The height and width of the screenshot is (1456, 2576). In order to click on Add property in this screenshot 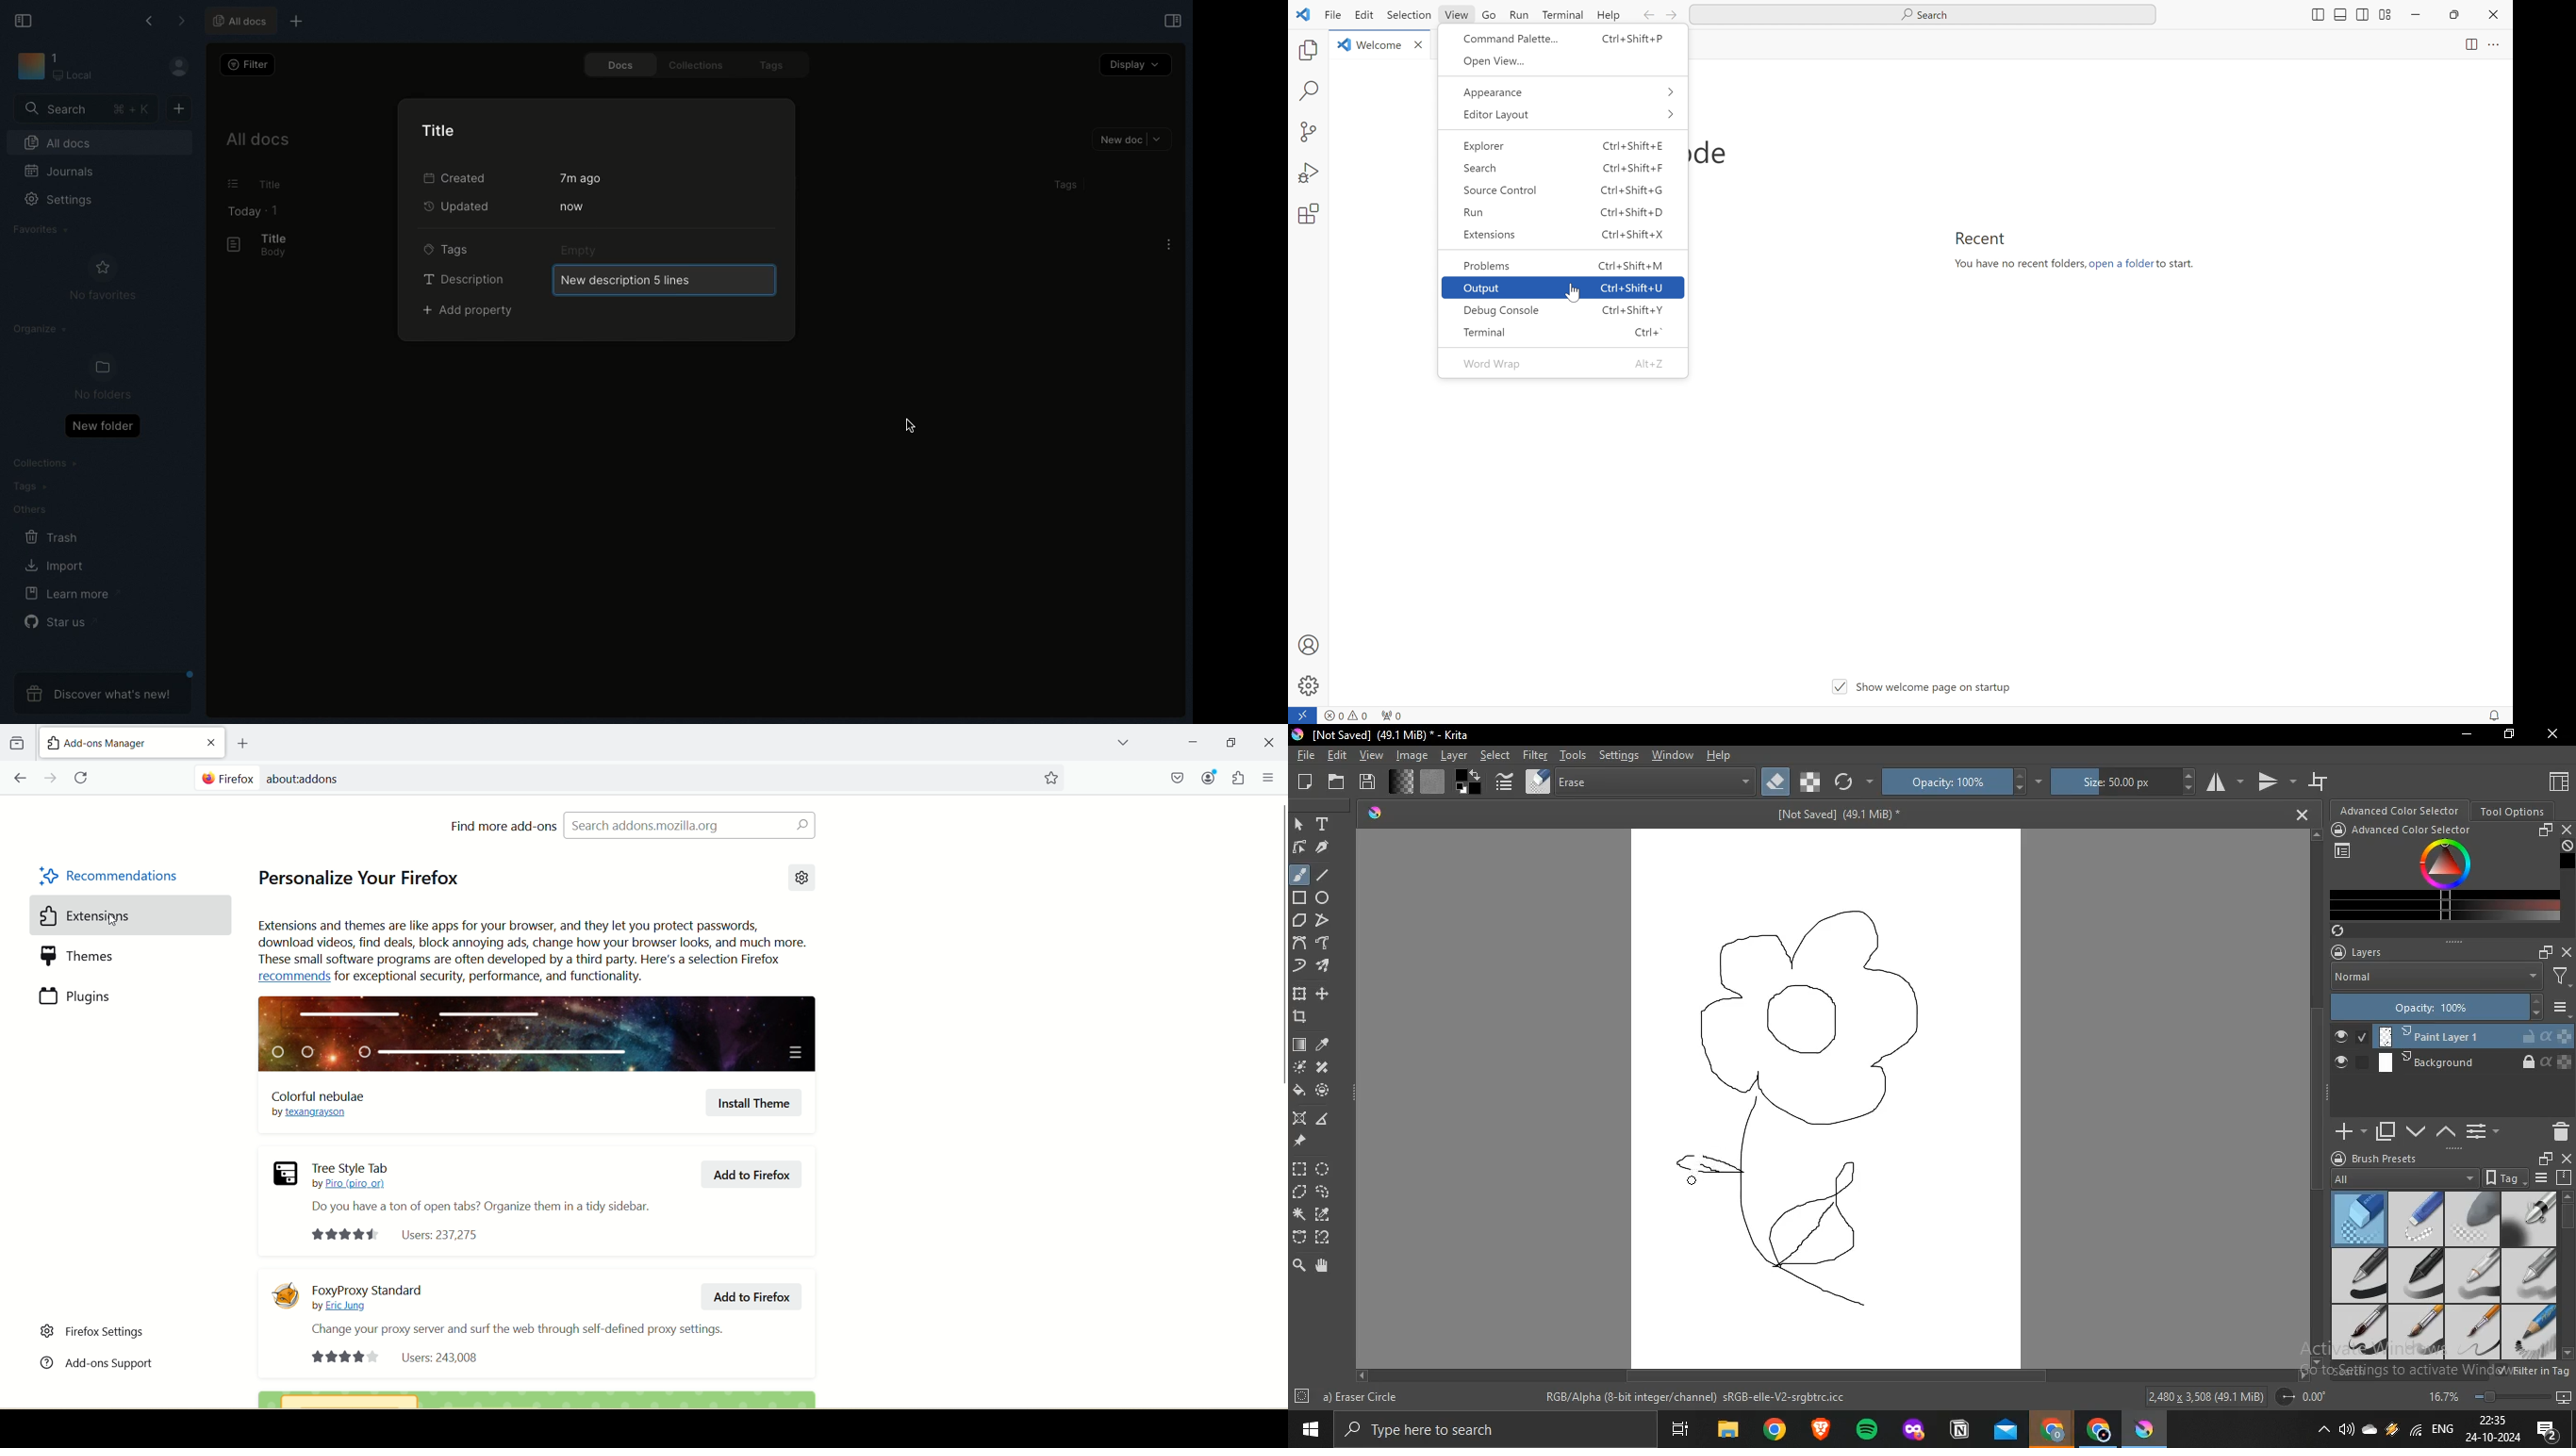, I will do `click(469, 311)`.